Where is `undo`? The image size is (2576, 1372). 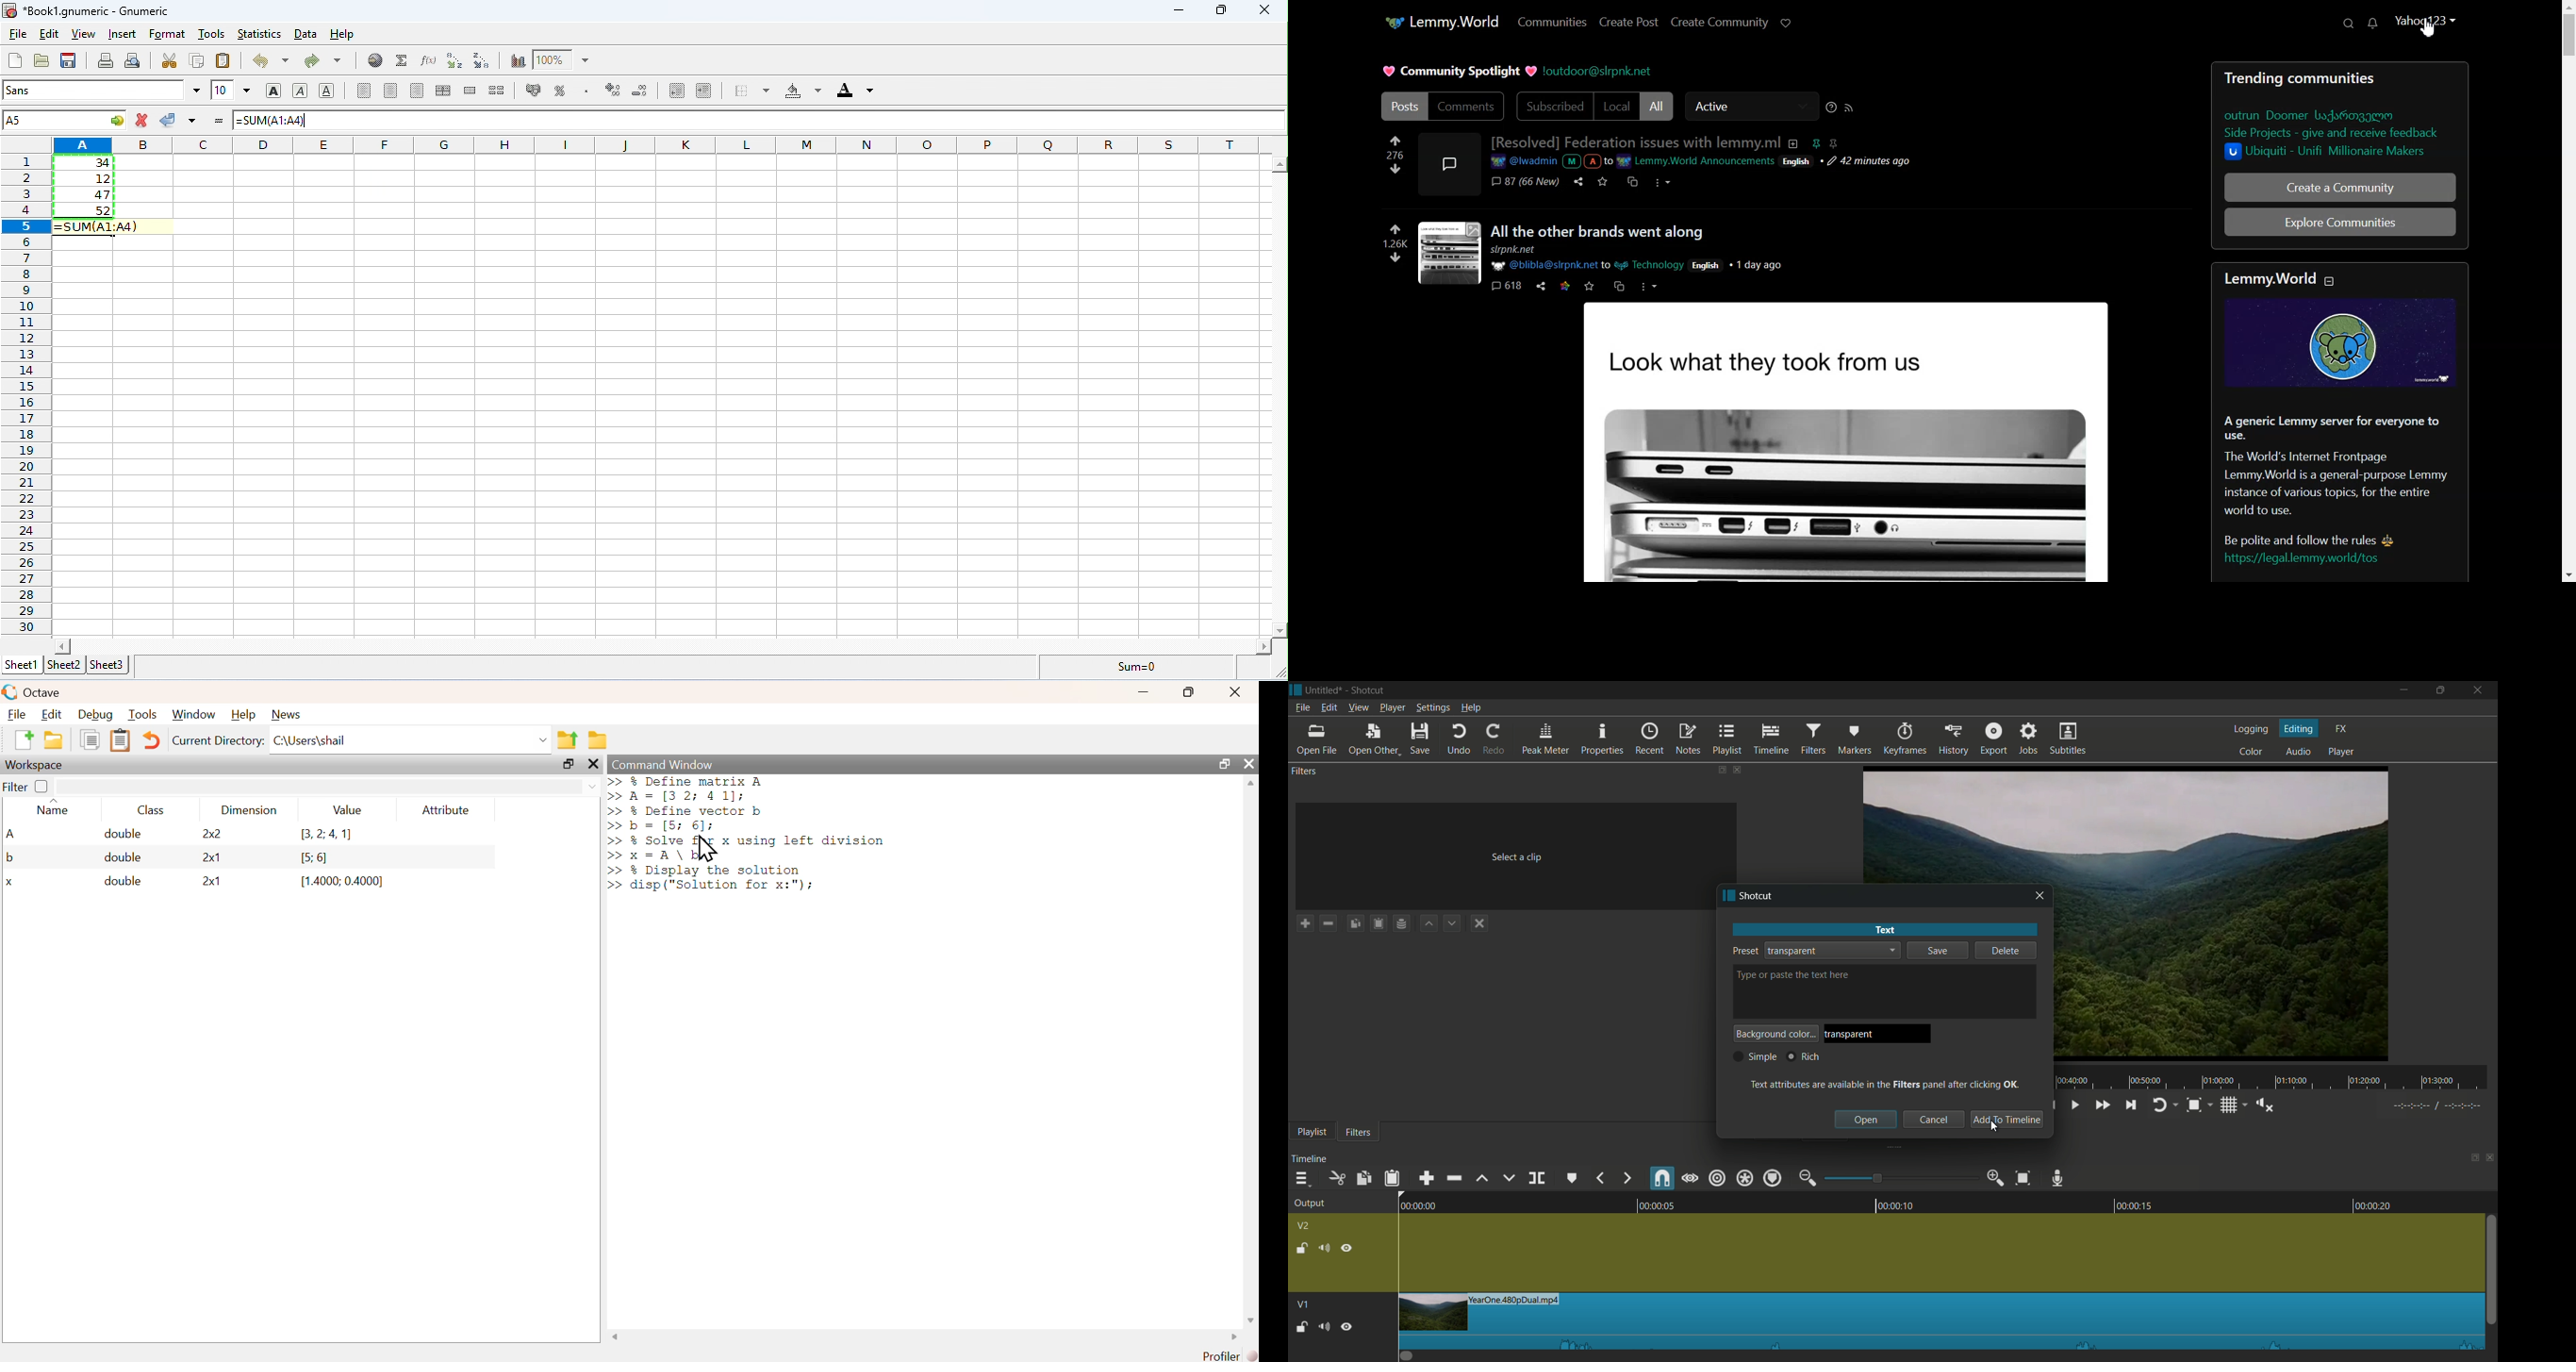 undo is located at coordinates (1459, 740).